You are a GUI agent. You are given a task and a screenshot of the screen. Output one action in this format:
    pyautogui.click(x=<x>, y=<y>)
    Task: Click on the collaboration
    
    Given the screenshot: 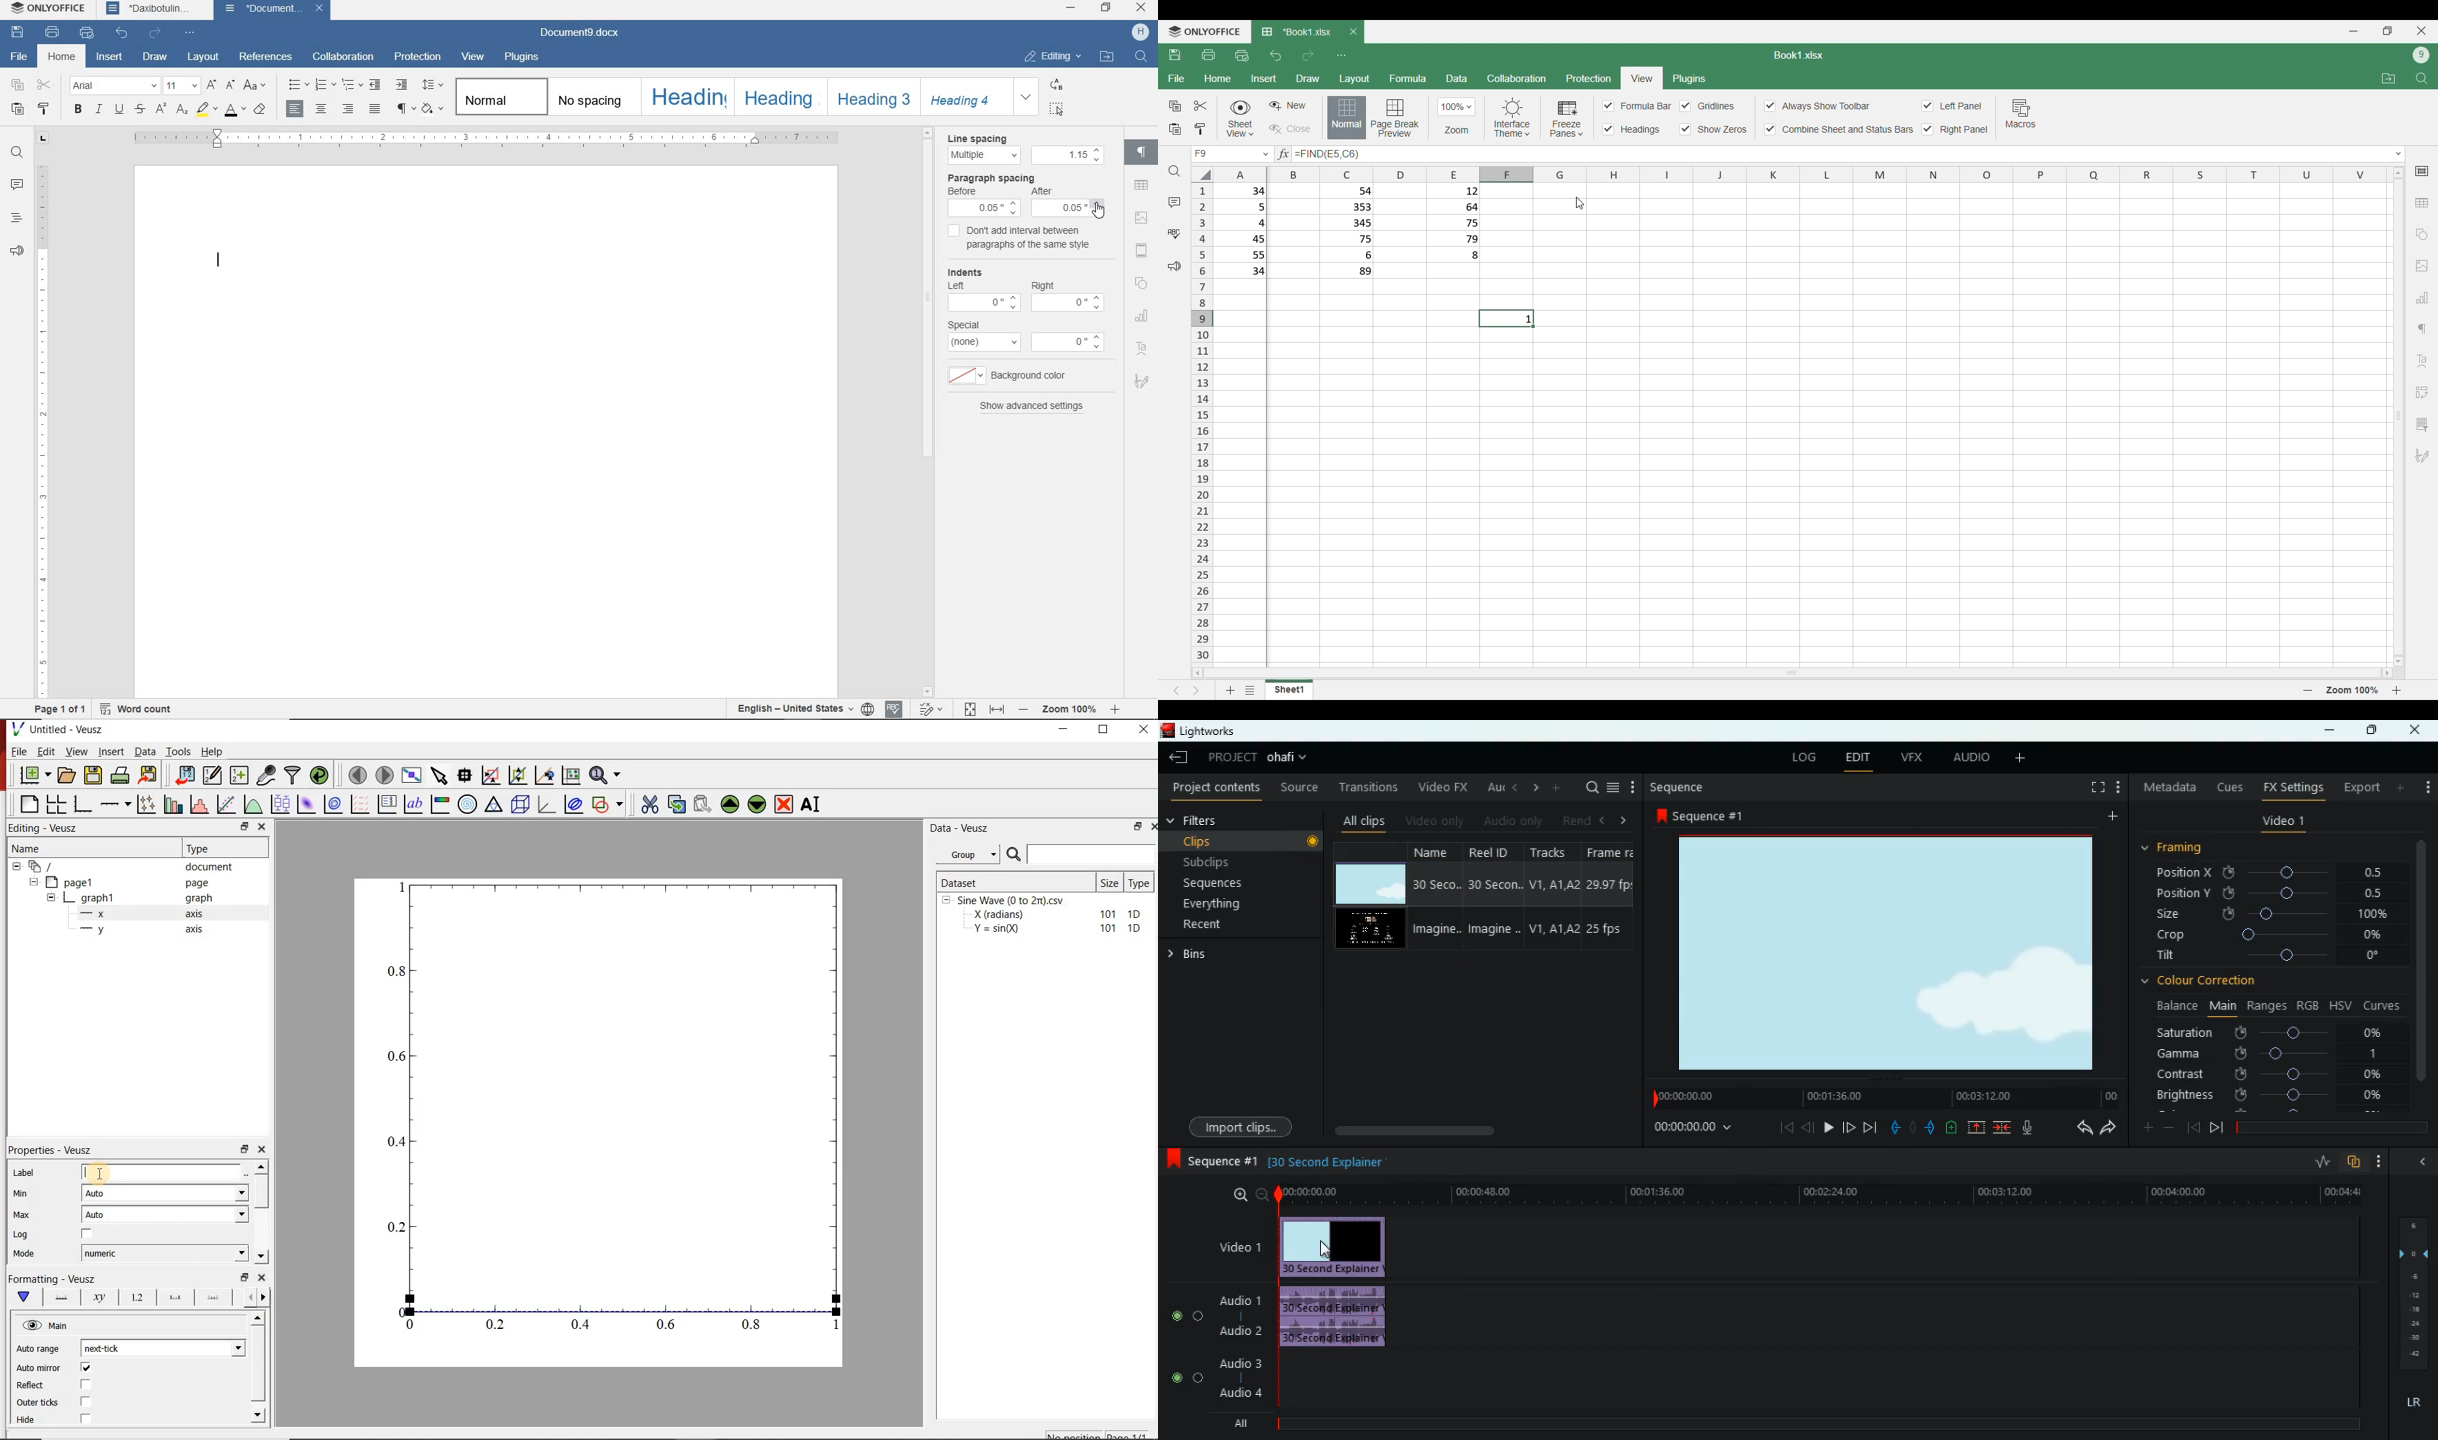 What is the action you would take?
    pyautogui.click(x=344, y=58)
    